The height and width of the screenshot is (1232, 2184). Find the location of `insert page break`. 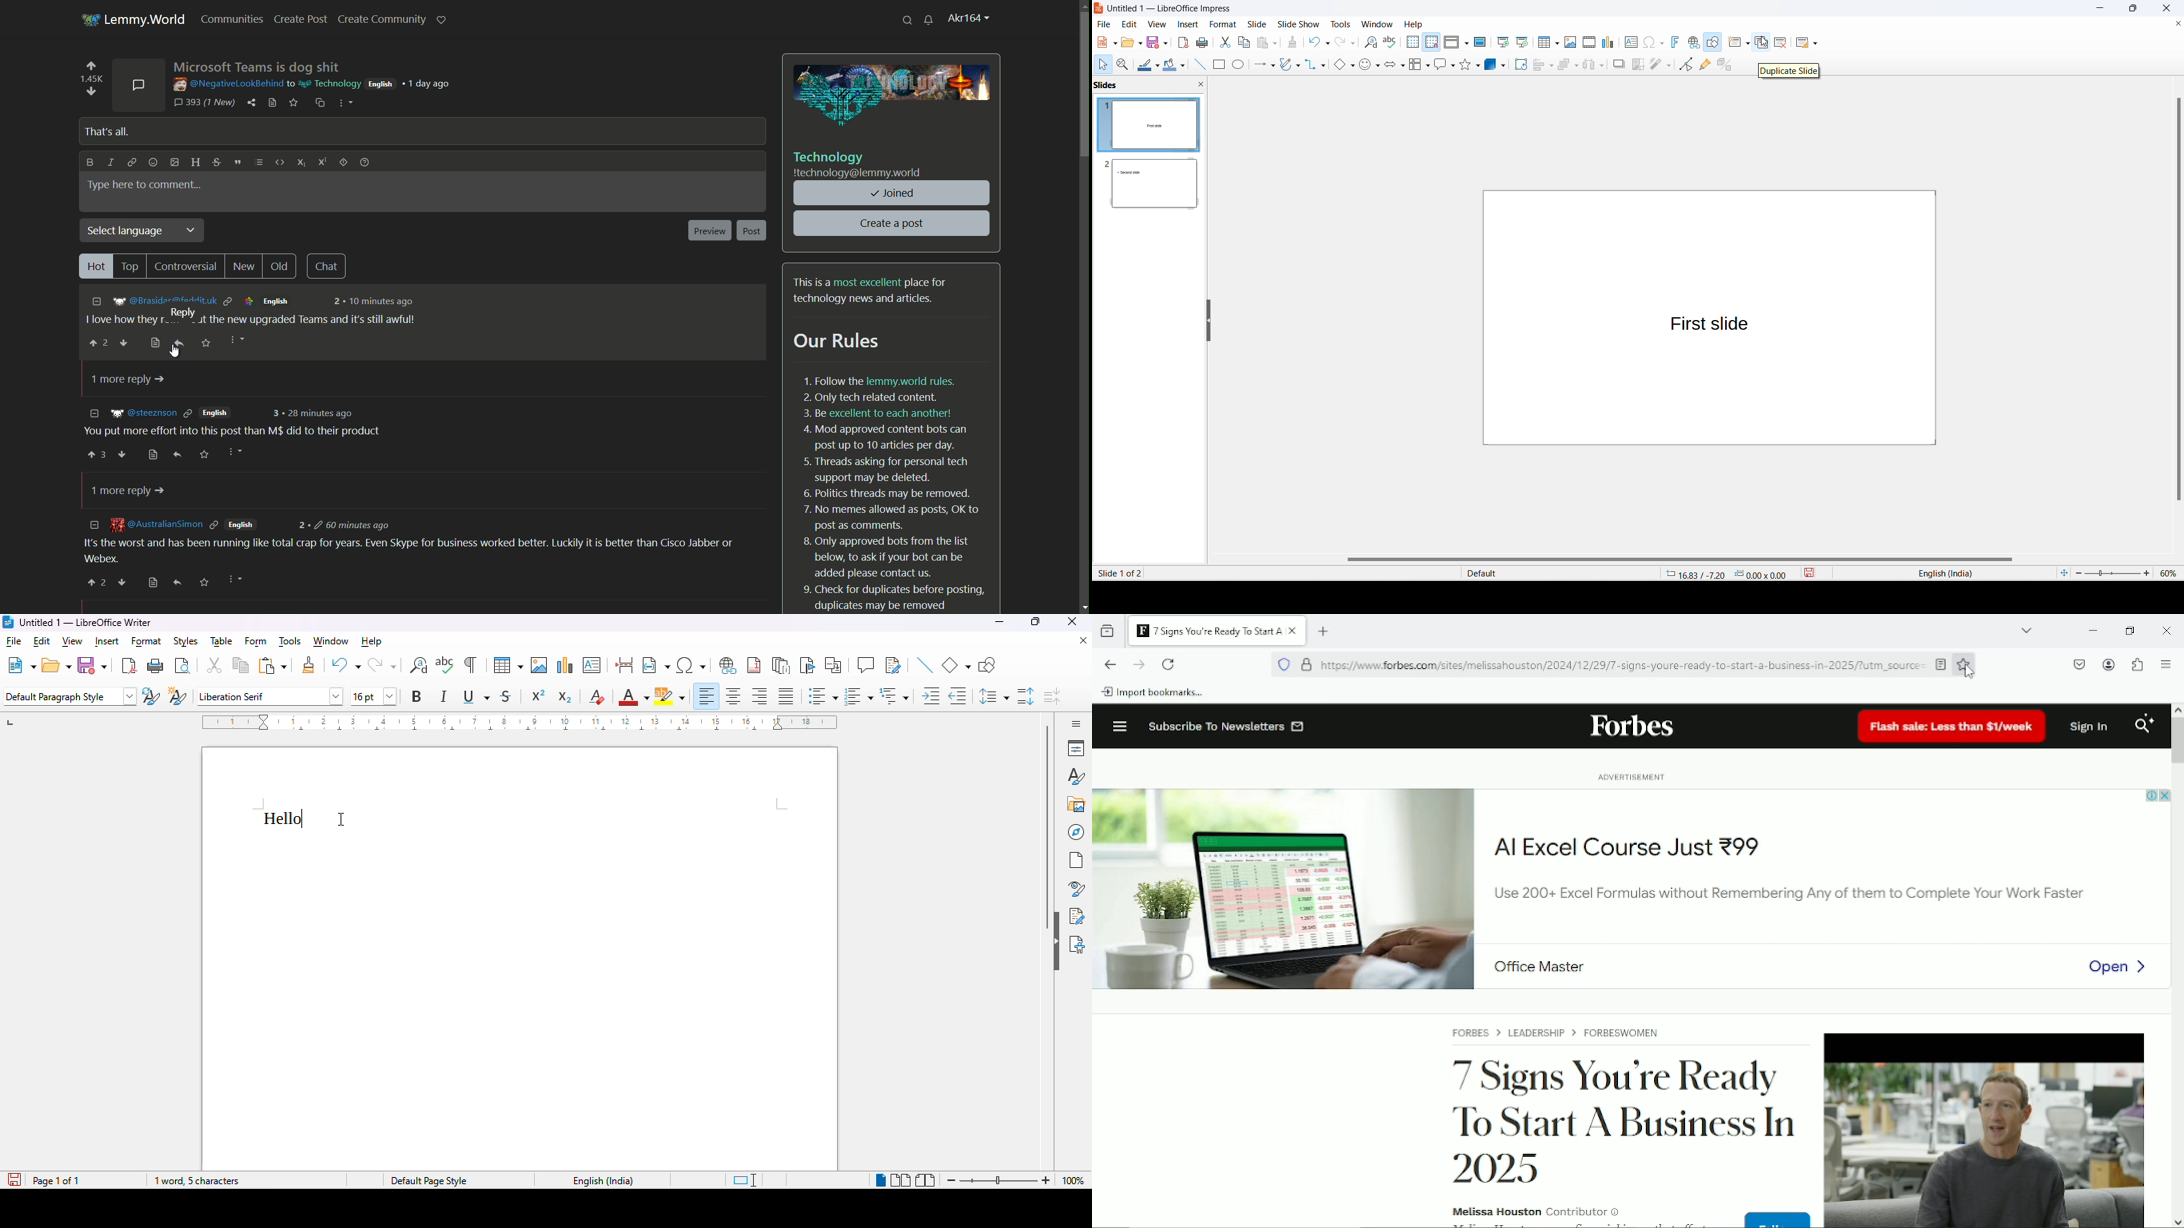

insert page break is located at coordinates (625, 665).